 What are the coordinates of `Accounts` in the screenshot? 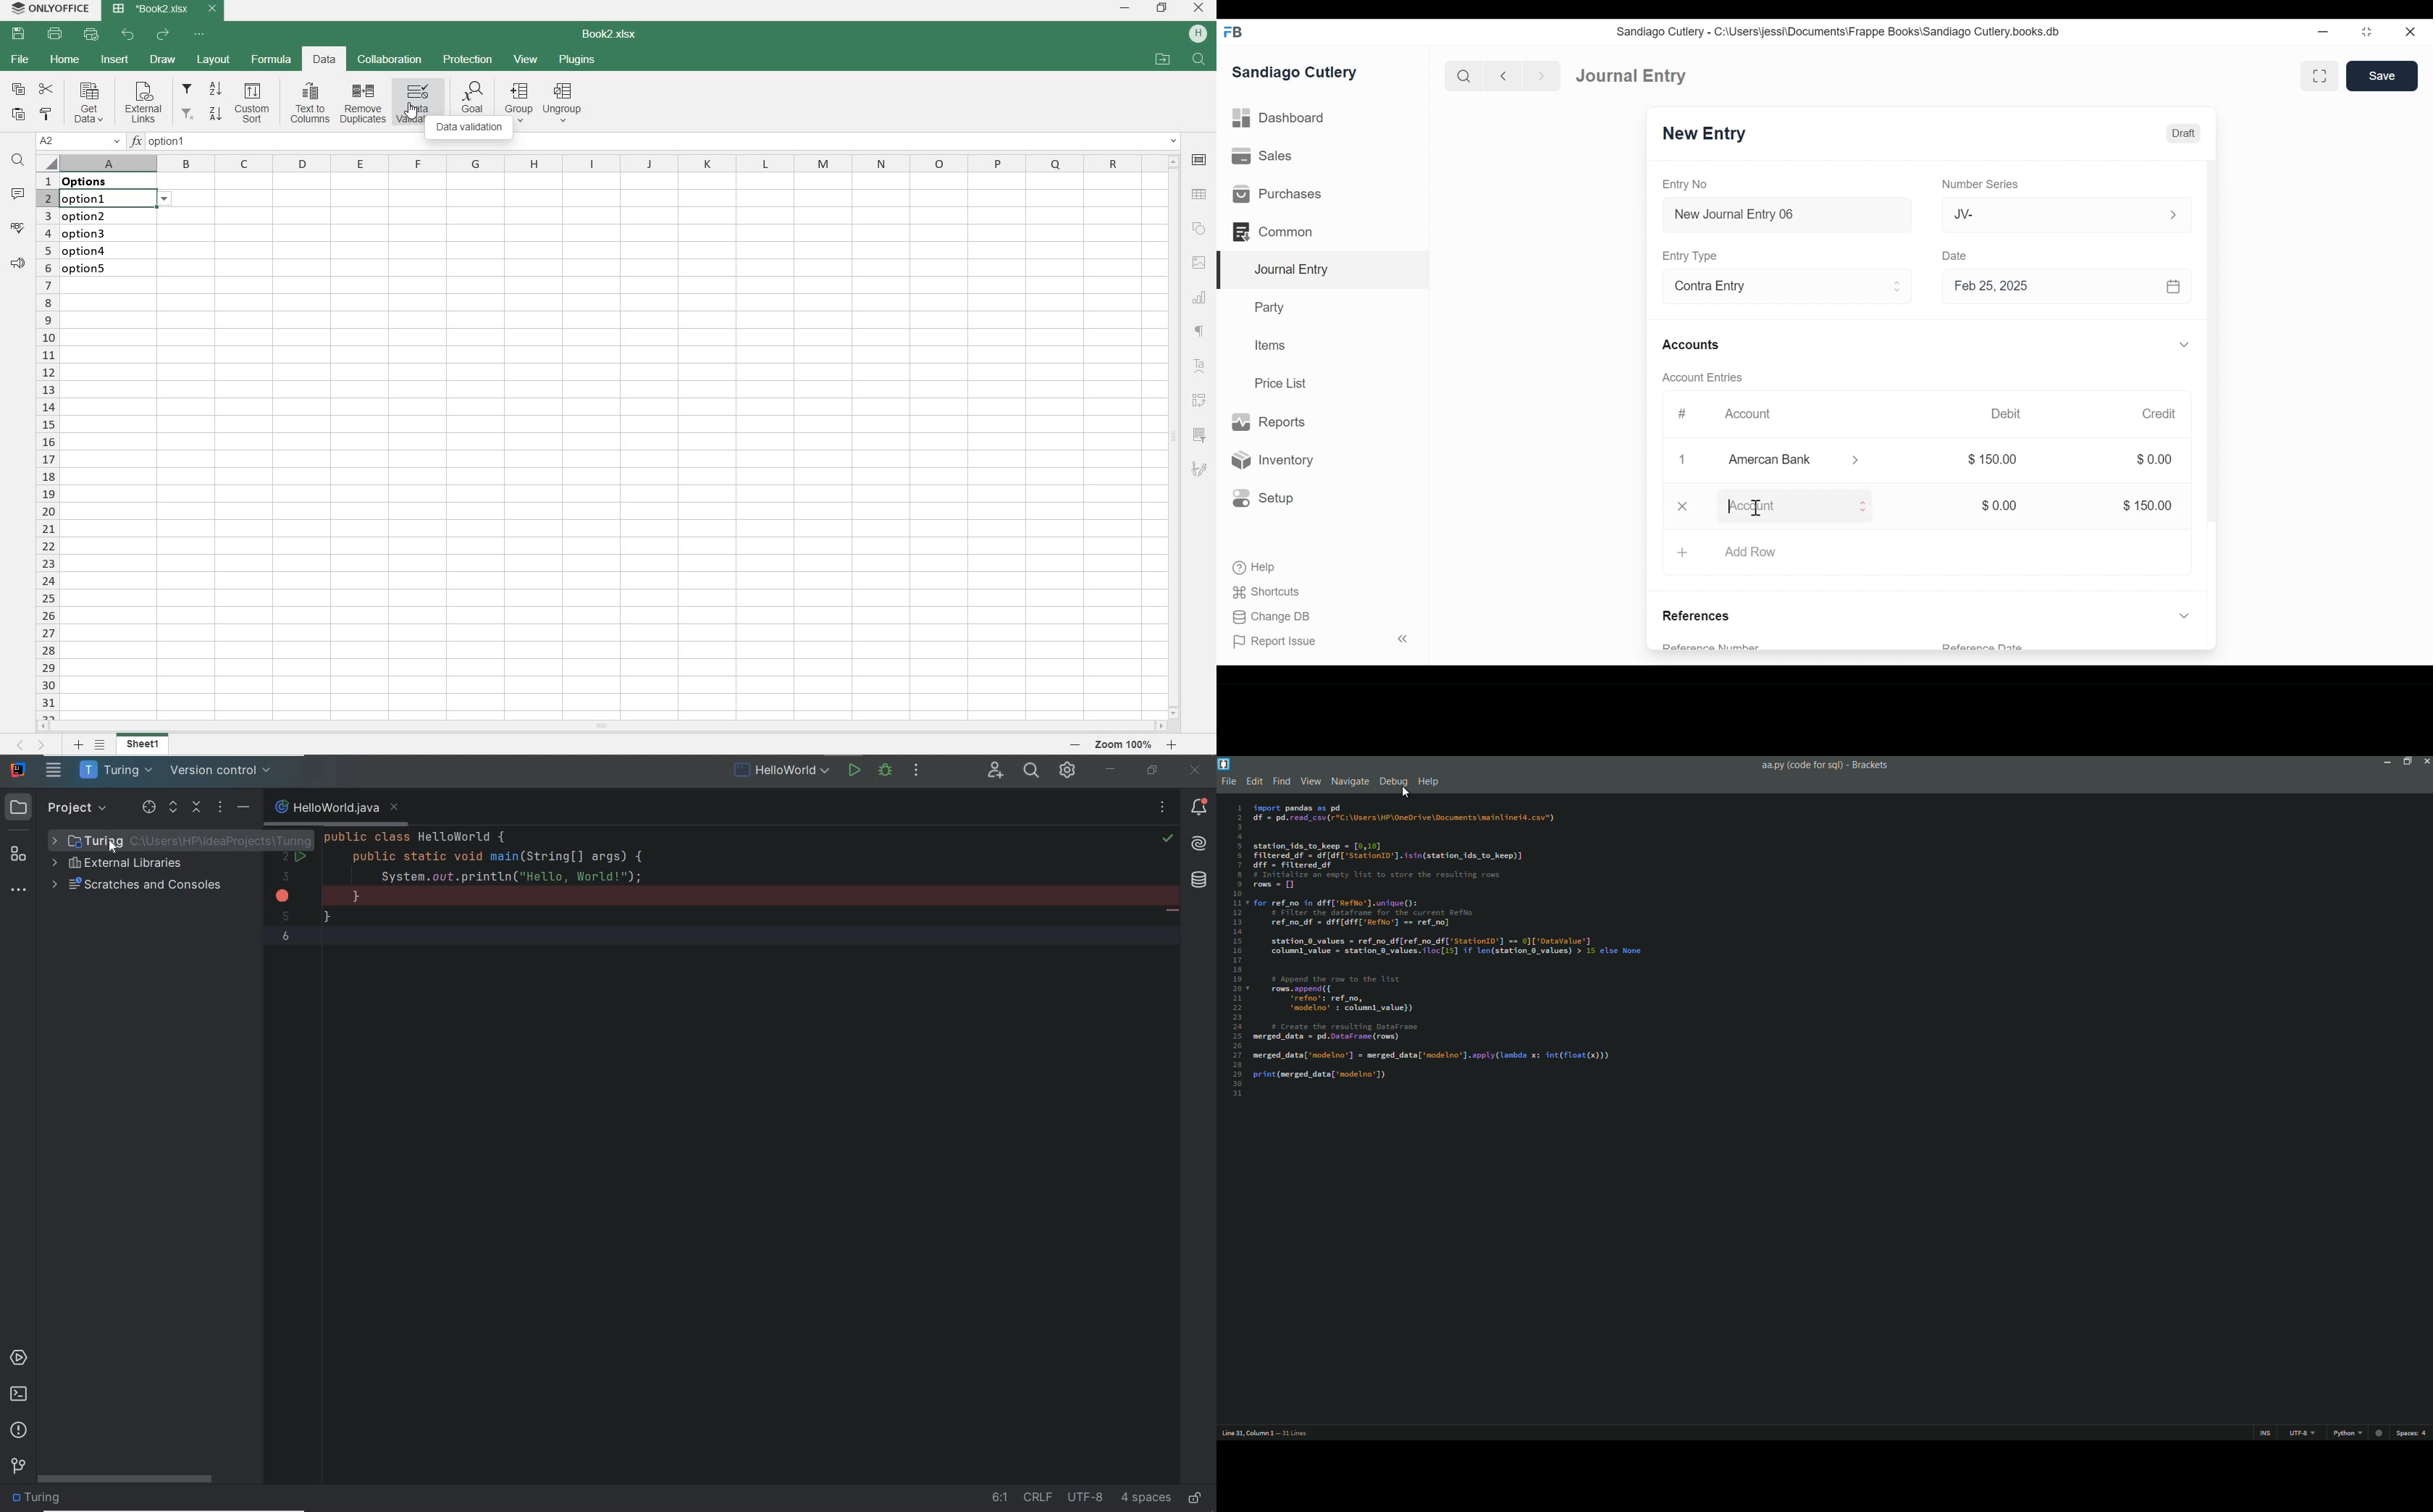 It's located at (1694, 346).